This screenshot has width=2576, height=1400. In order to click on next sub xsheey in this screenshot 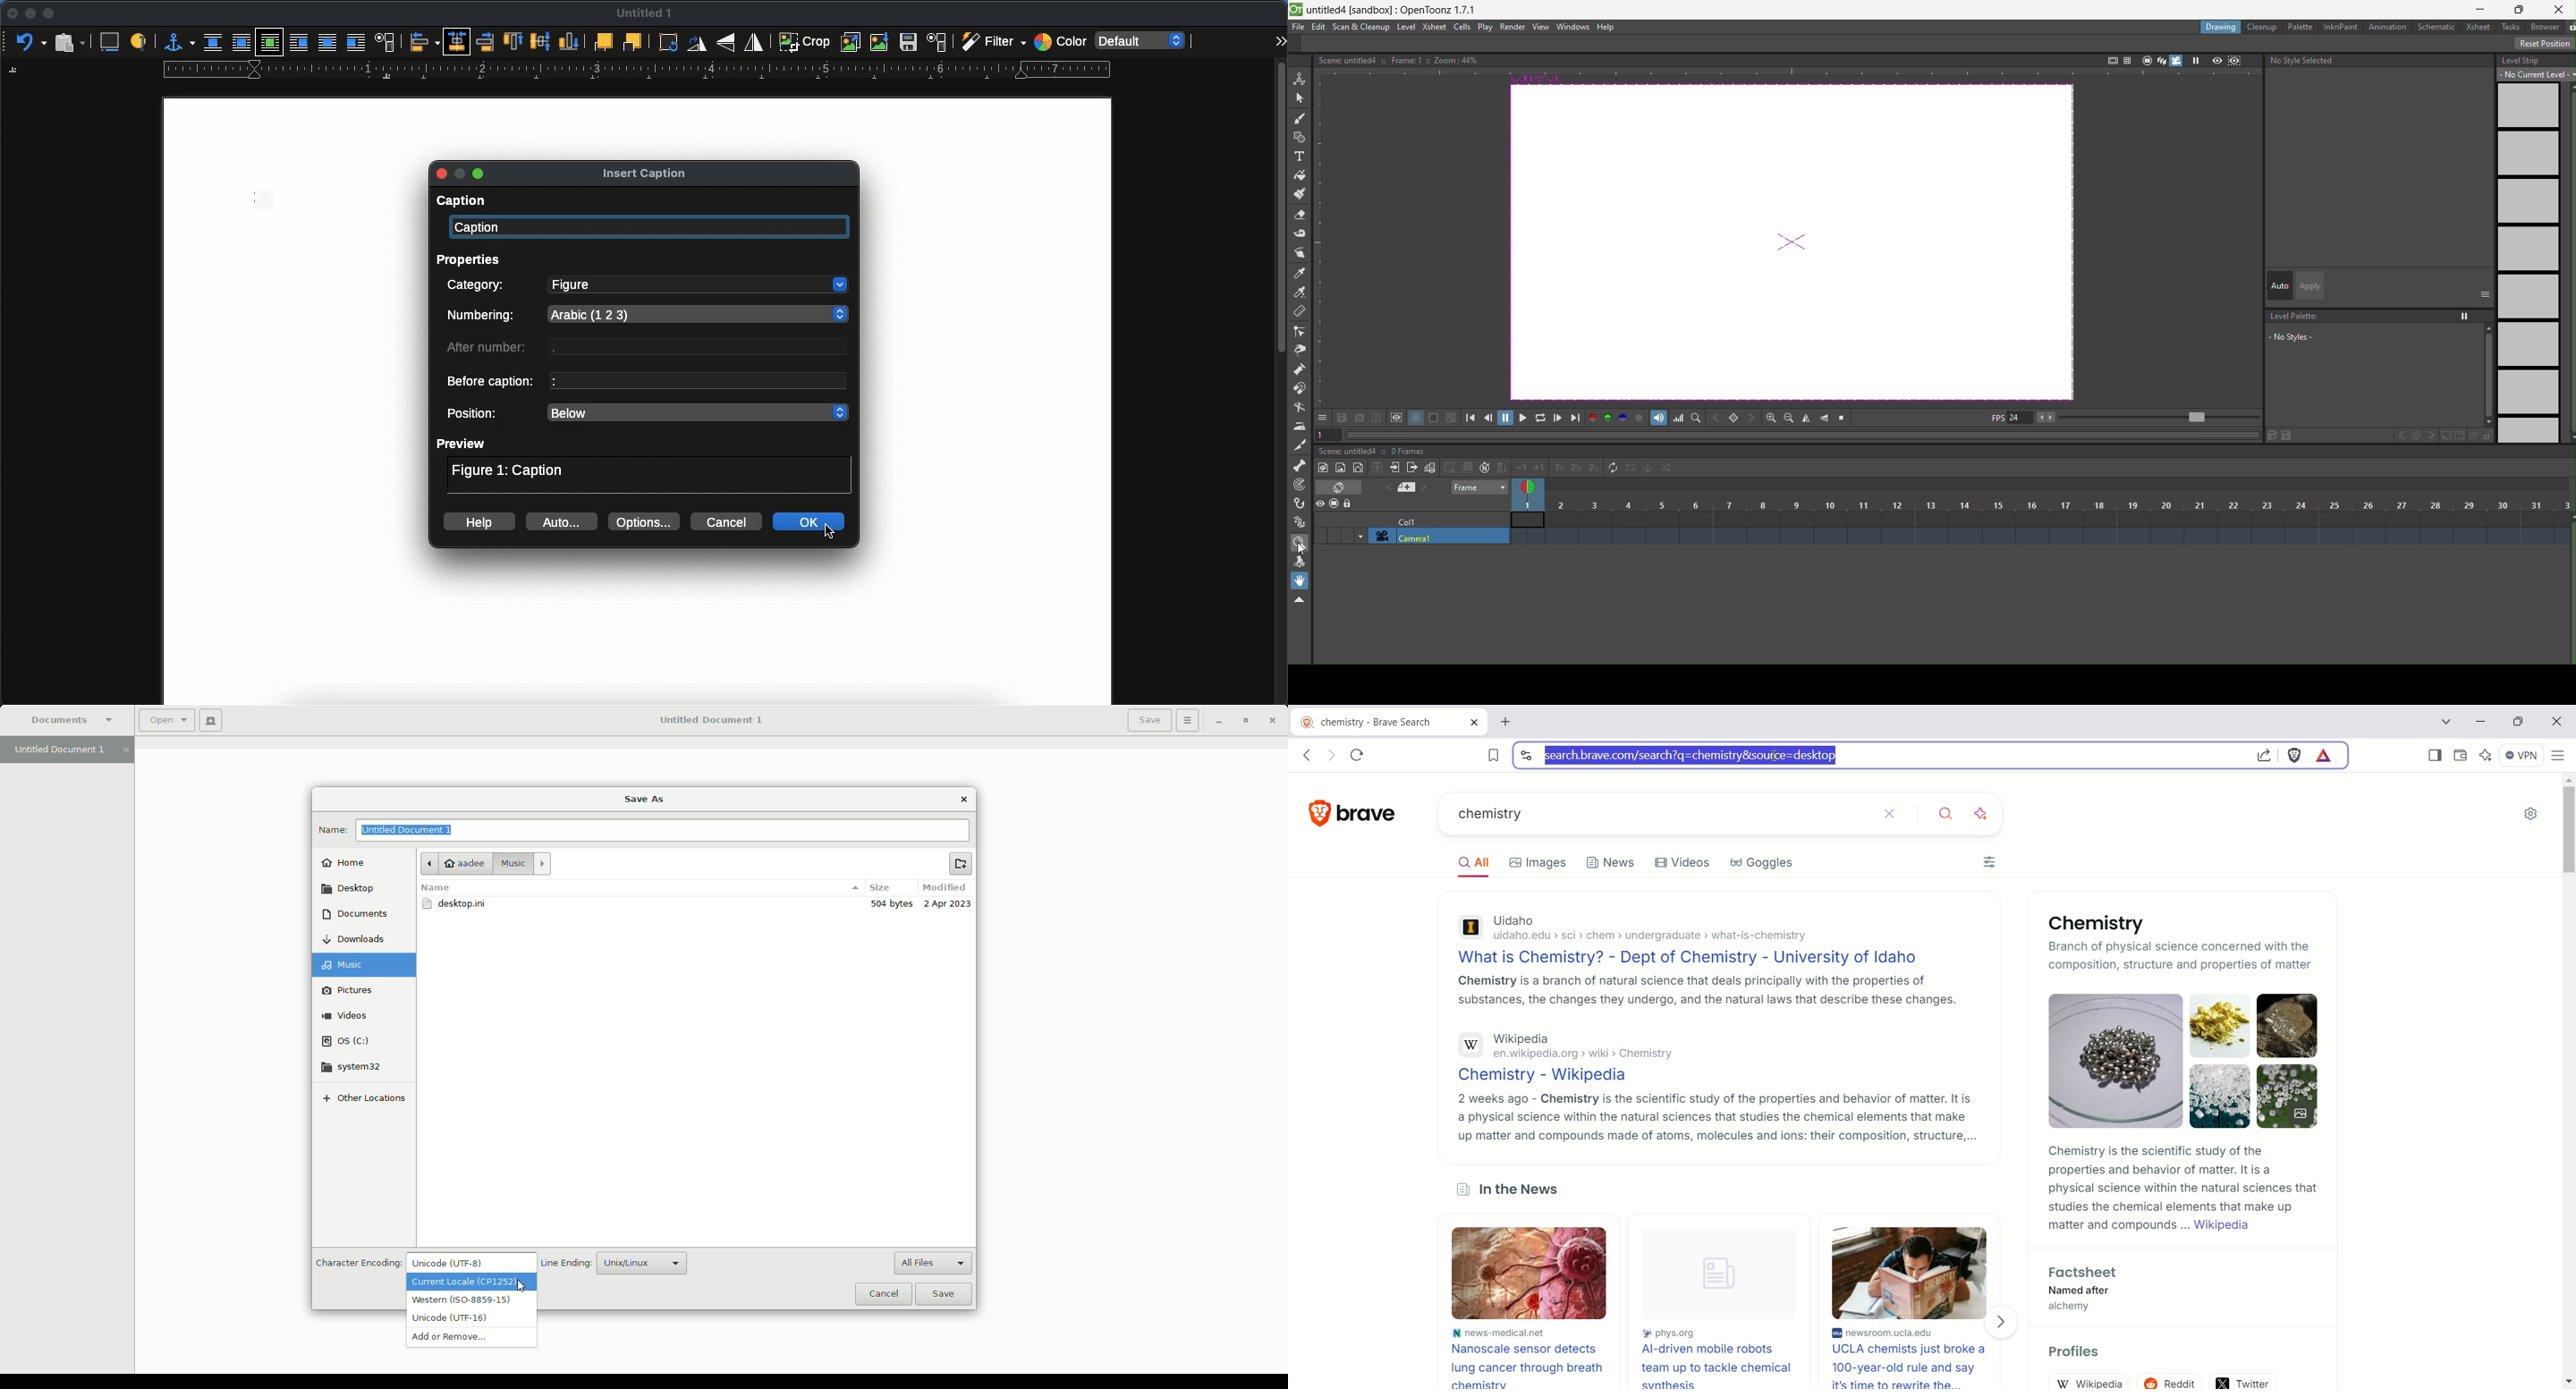, I will do `click(1412, 469)`.